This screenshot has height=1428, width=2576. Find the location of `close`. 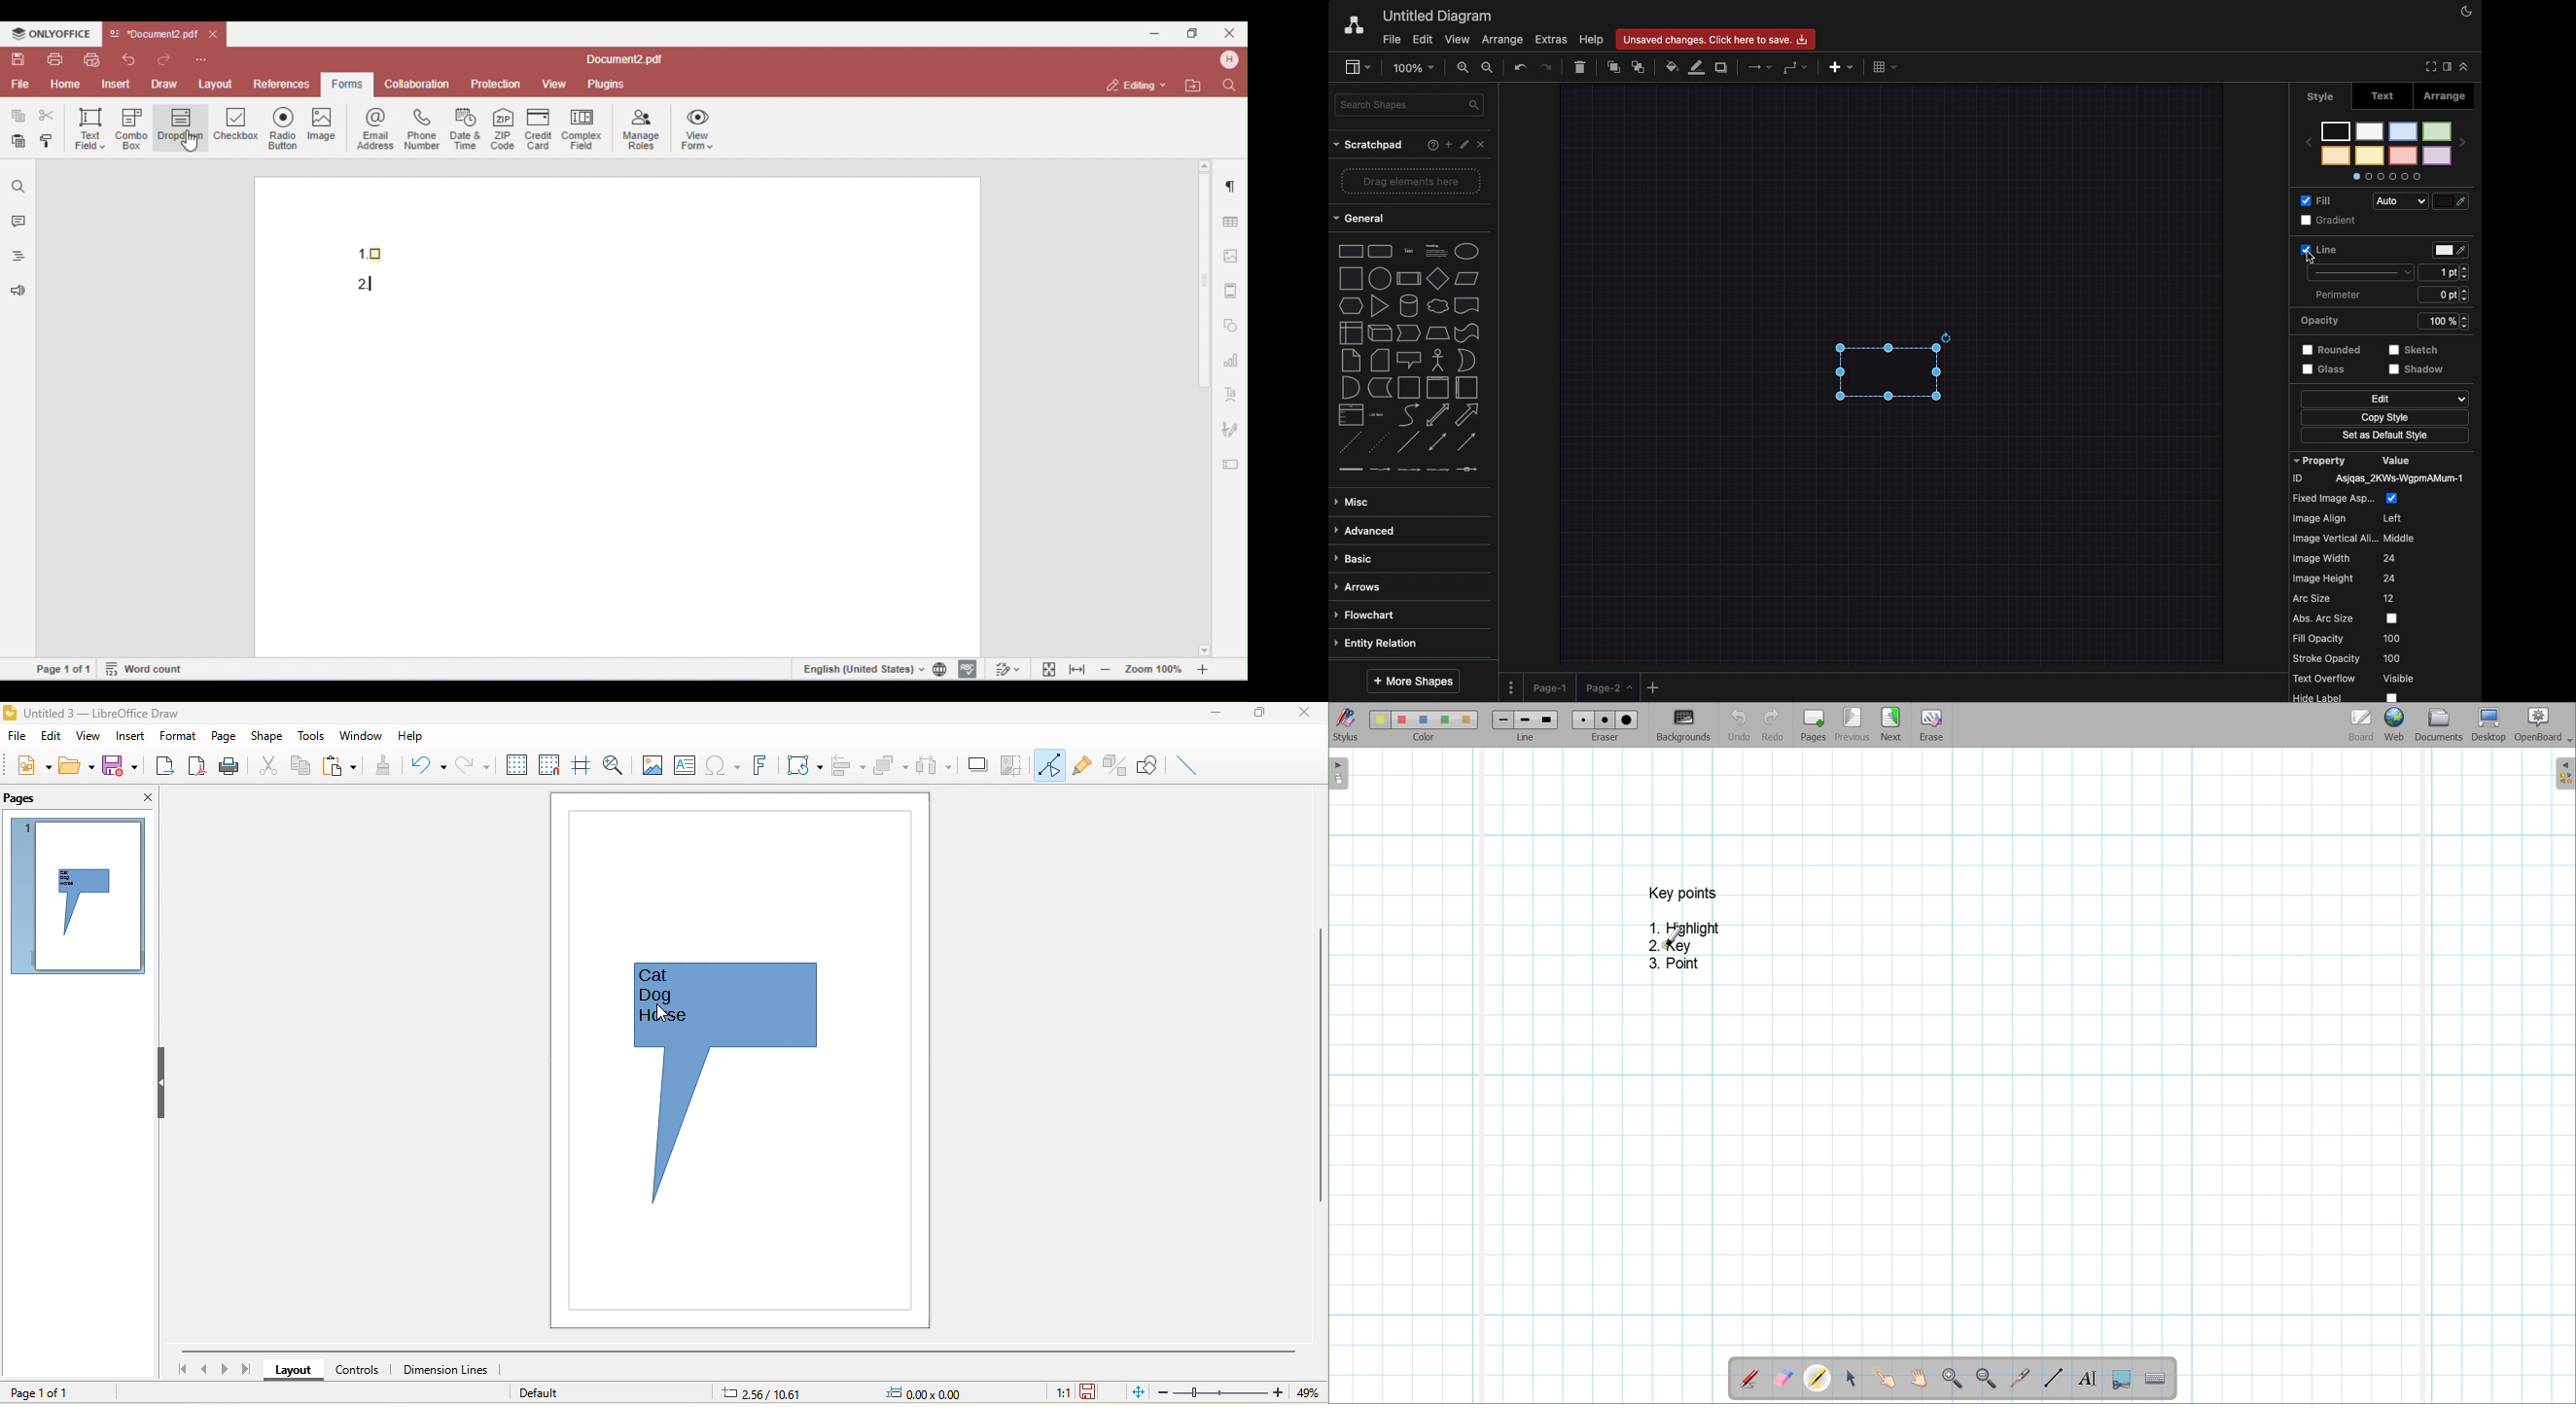

close is located at coordinates (1306, 717).